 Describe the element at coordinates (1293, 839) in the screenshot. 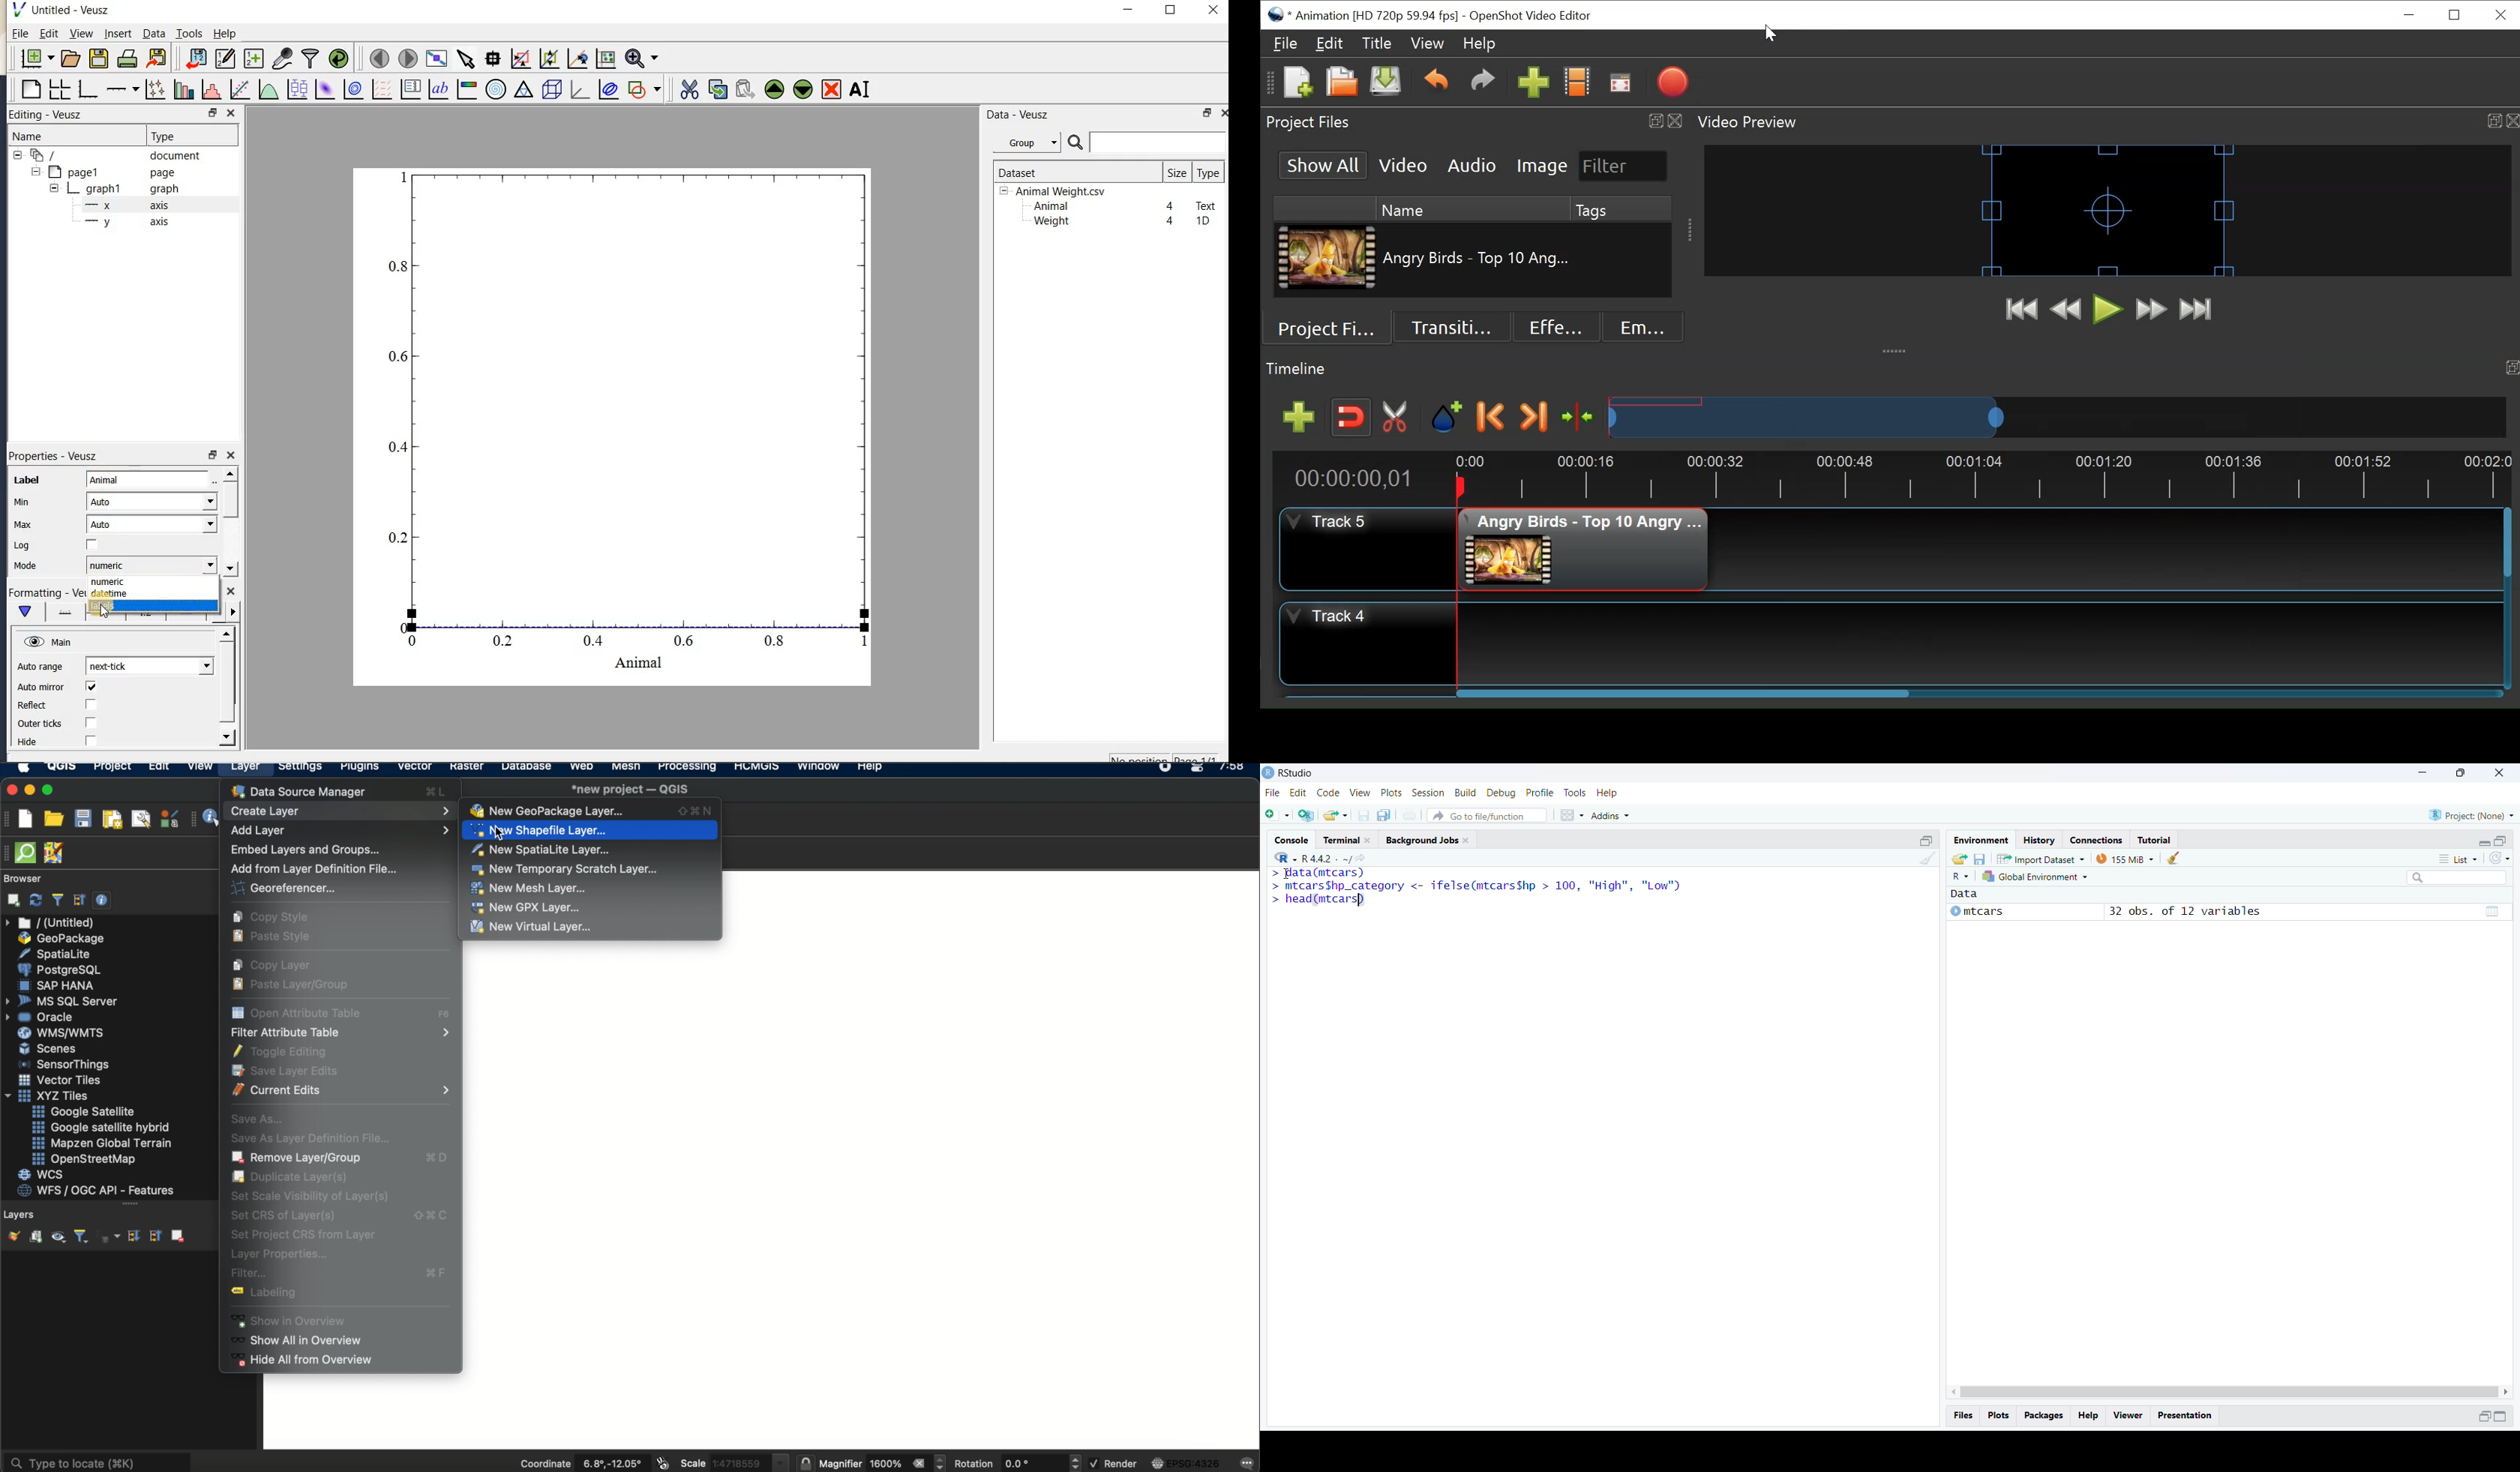

I see `Console` at that location.